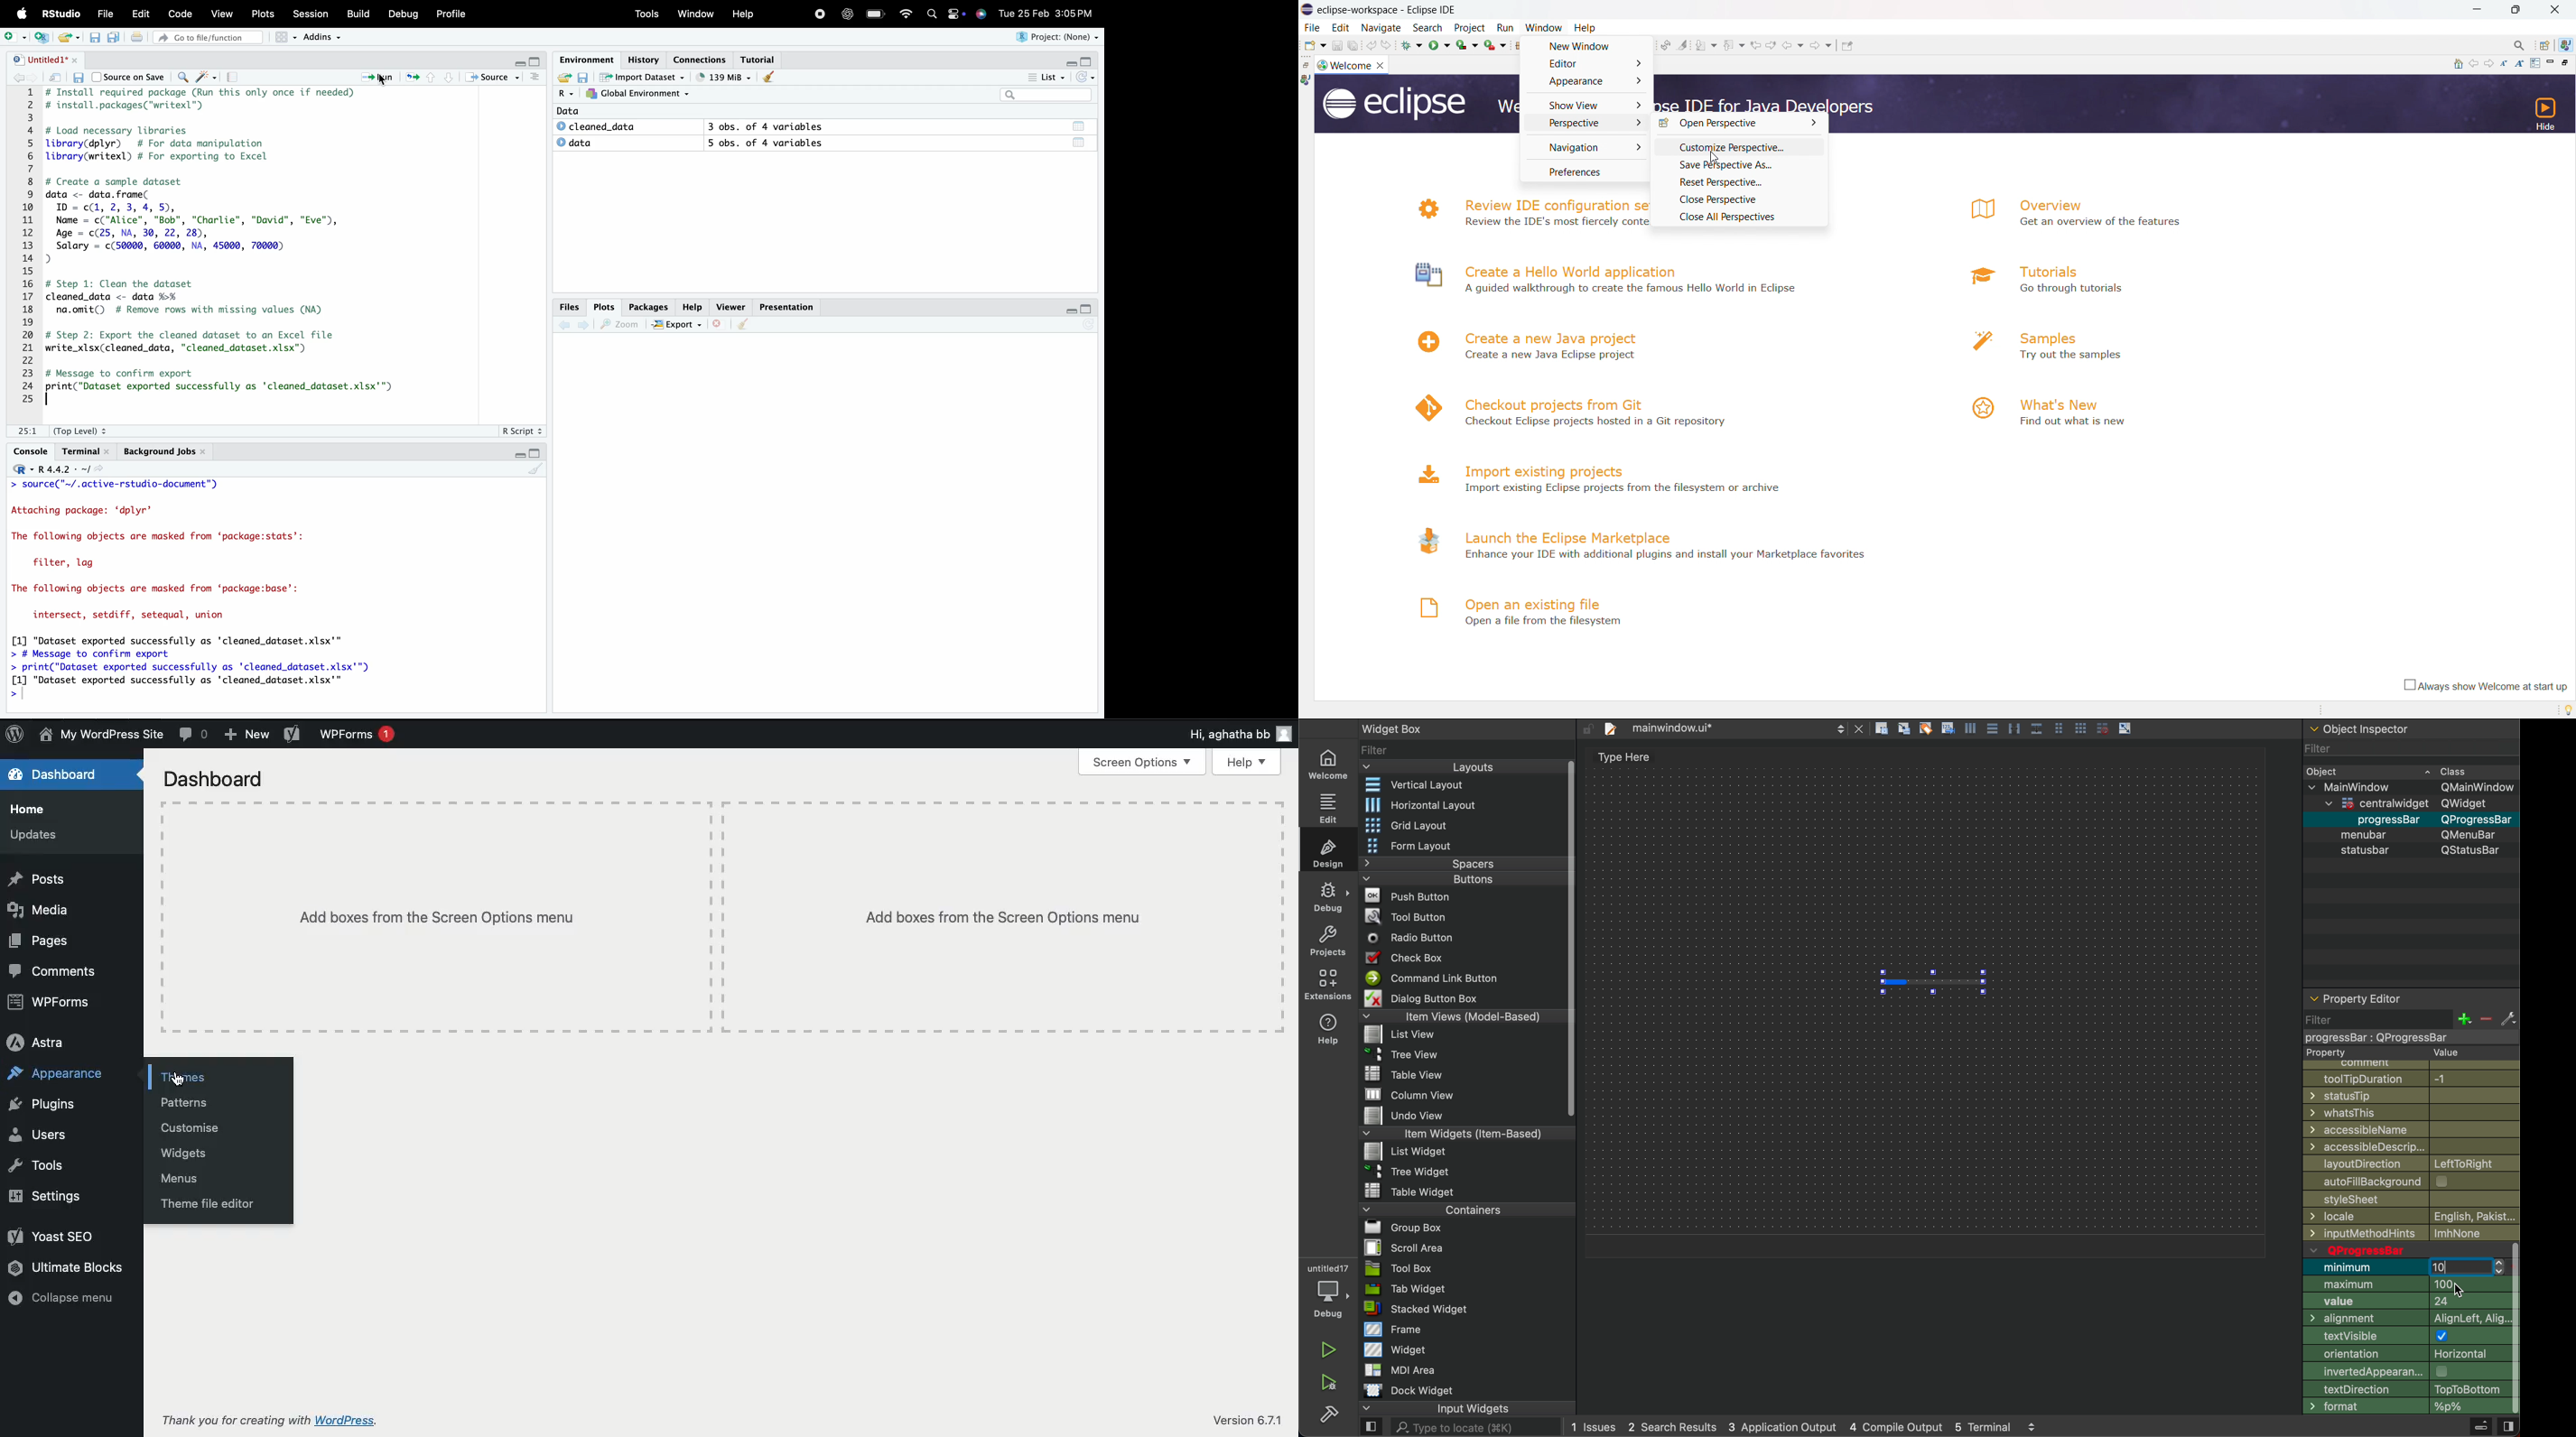 This screenshot has height=1456, width=2576. What do you see at coordinates (788, 307) in the screenshot?
I see `Presentation` at bounding box center [788, 307].